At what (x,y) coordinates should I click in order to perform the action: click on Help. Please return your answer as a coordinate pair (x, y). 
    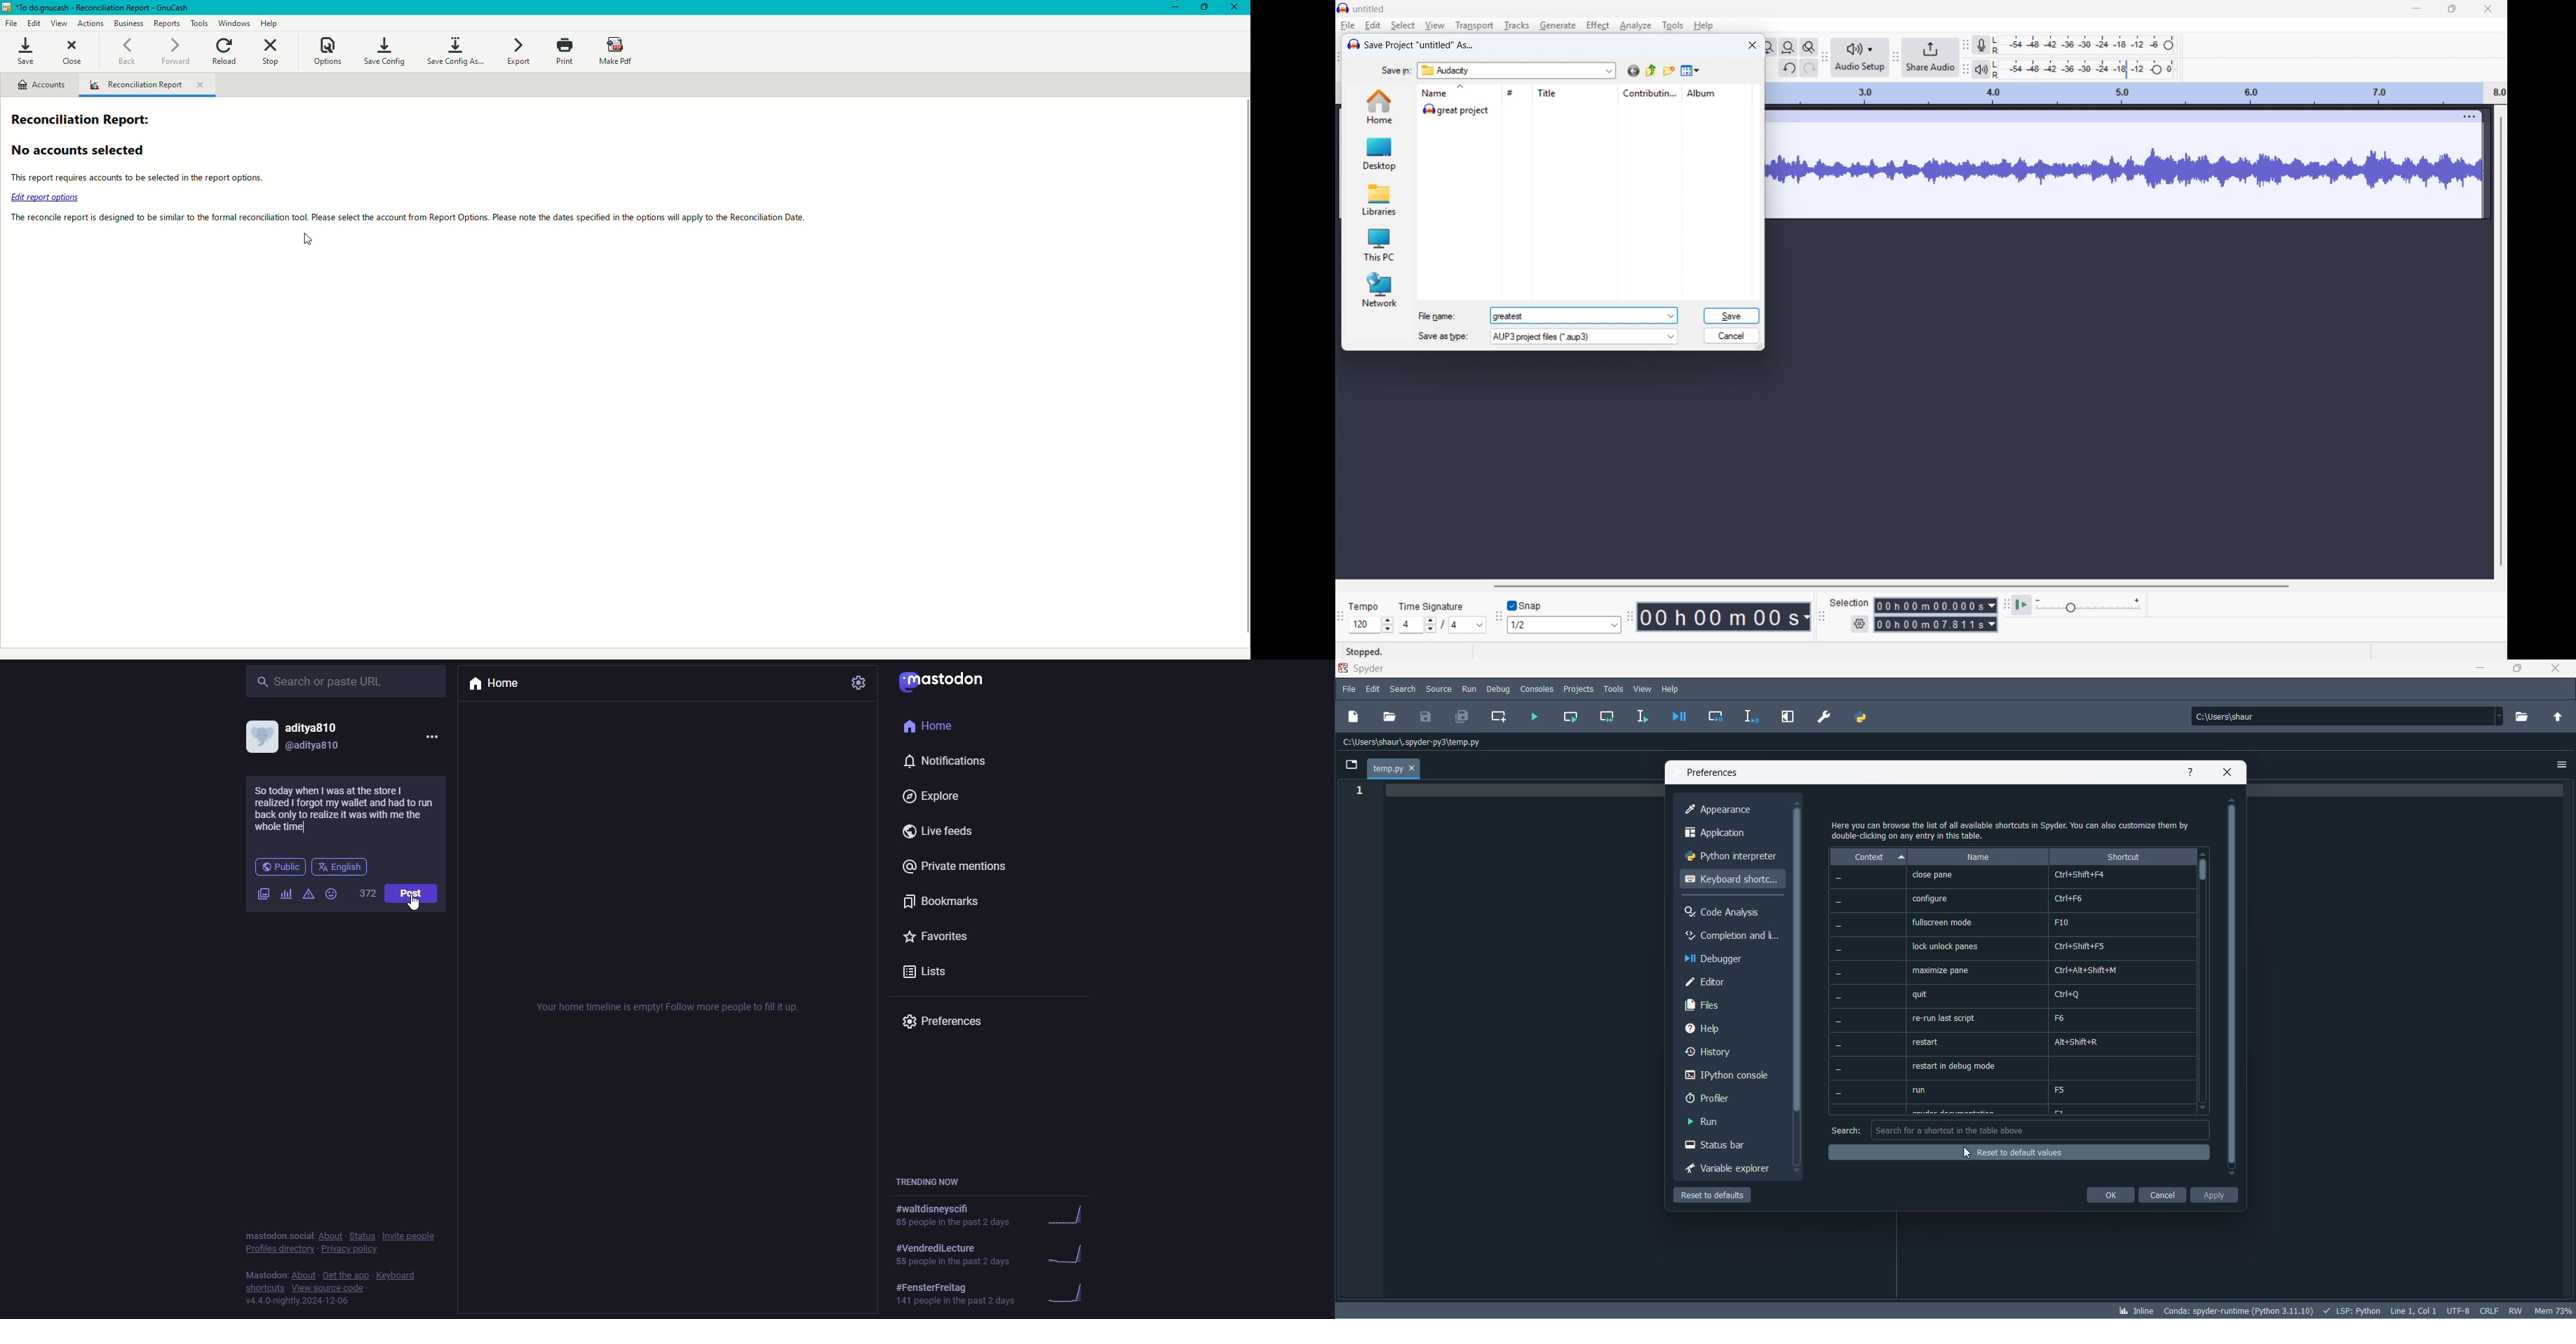
    Looking at the image, I should click on (270, 23).